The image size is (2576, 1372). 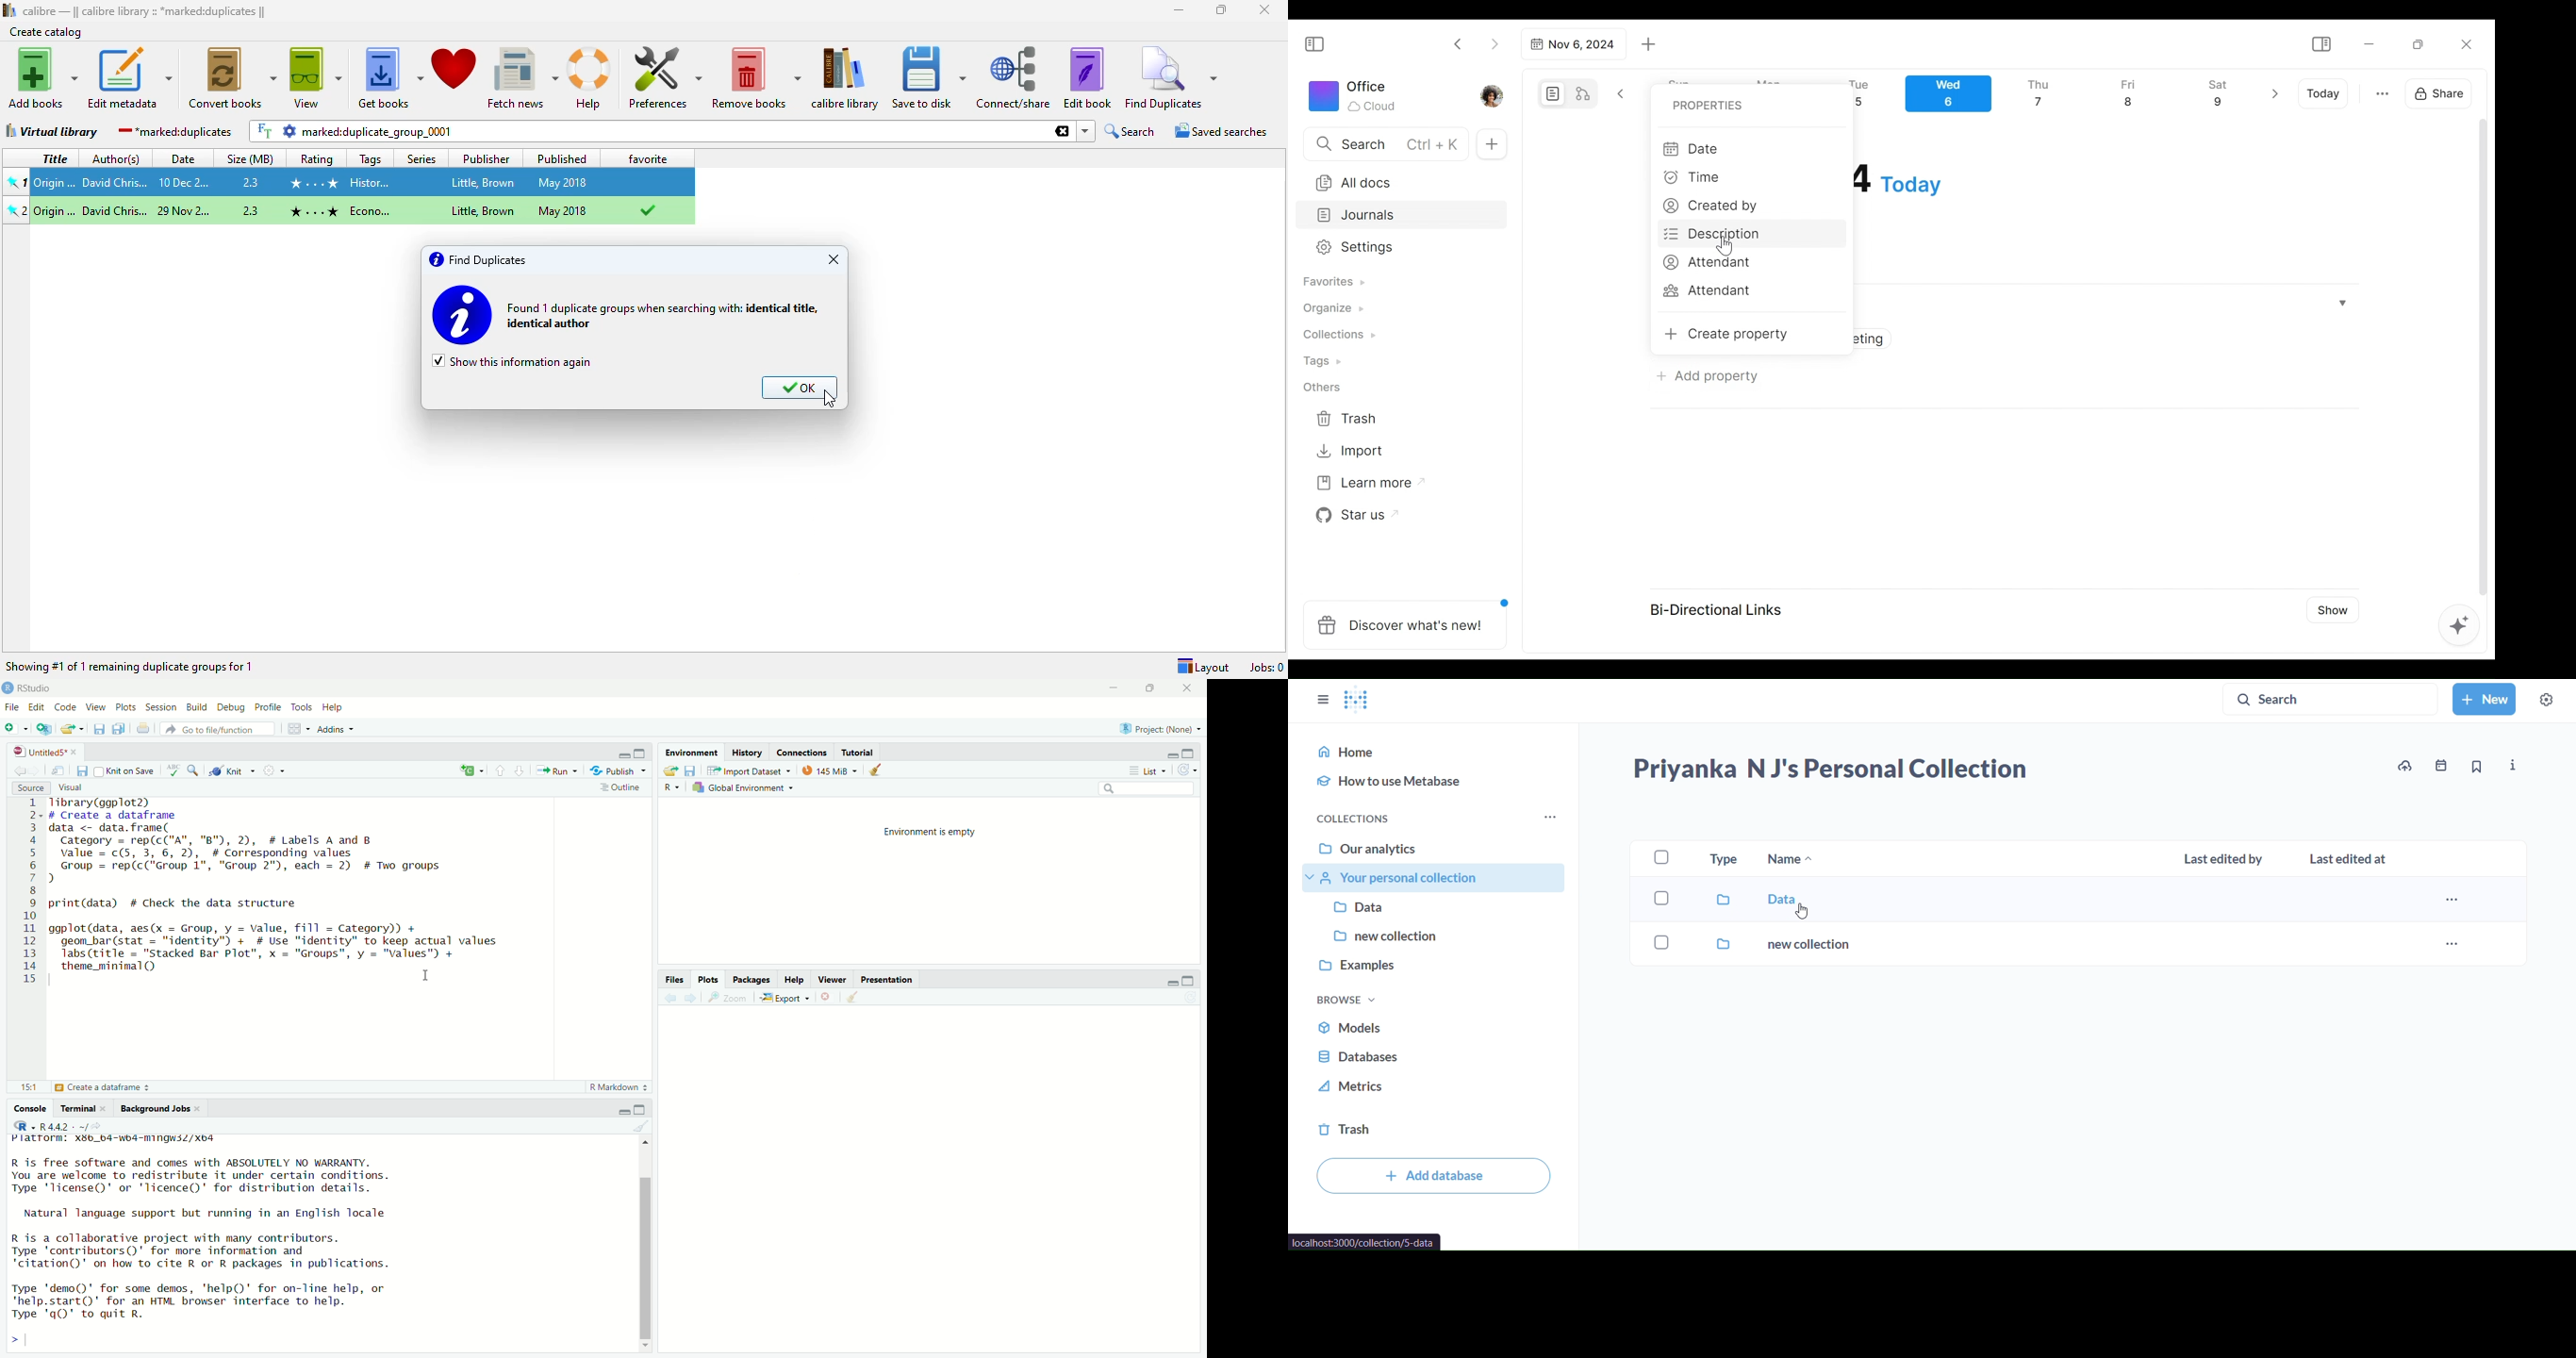 What do you see at coordinates (44, 729) in the screenshot?
I see `Create a project` at bounding box center [44, 729].